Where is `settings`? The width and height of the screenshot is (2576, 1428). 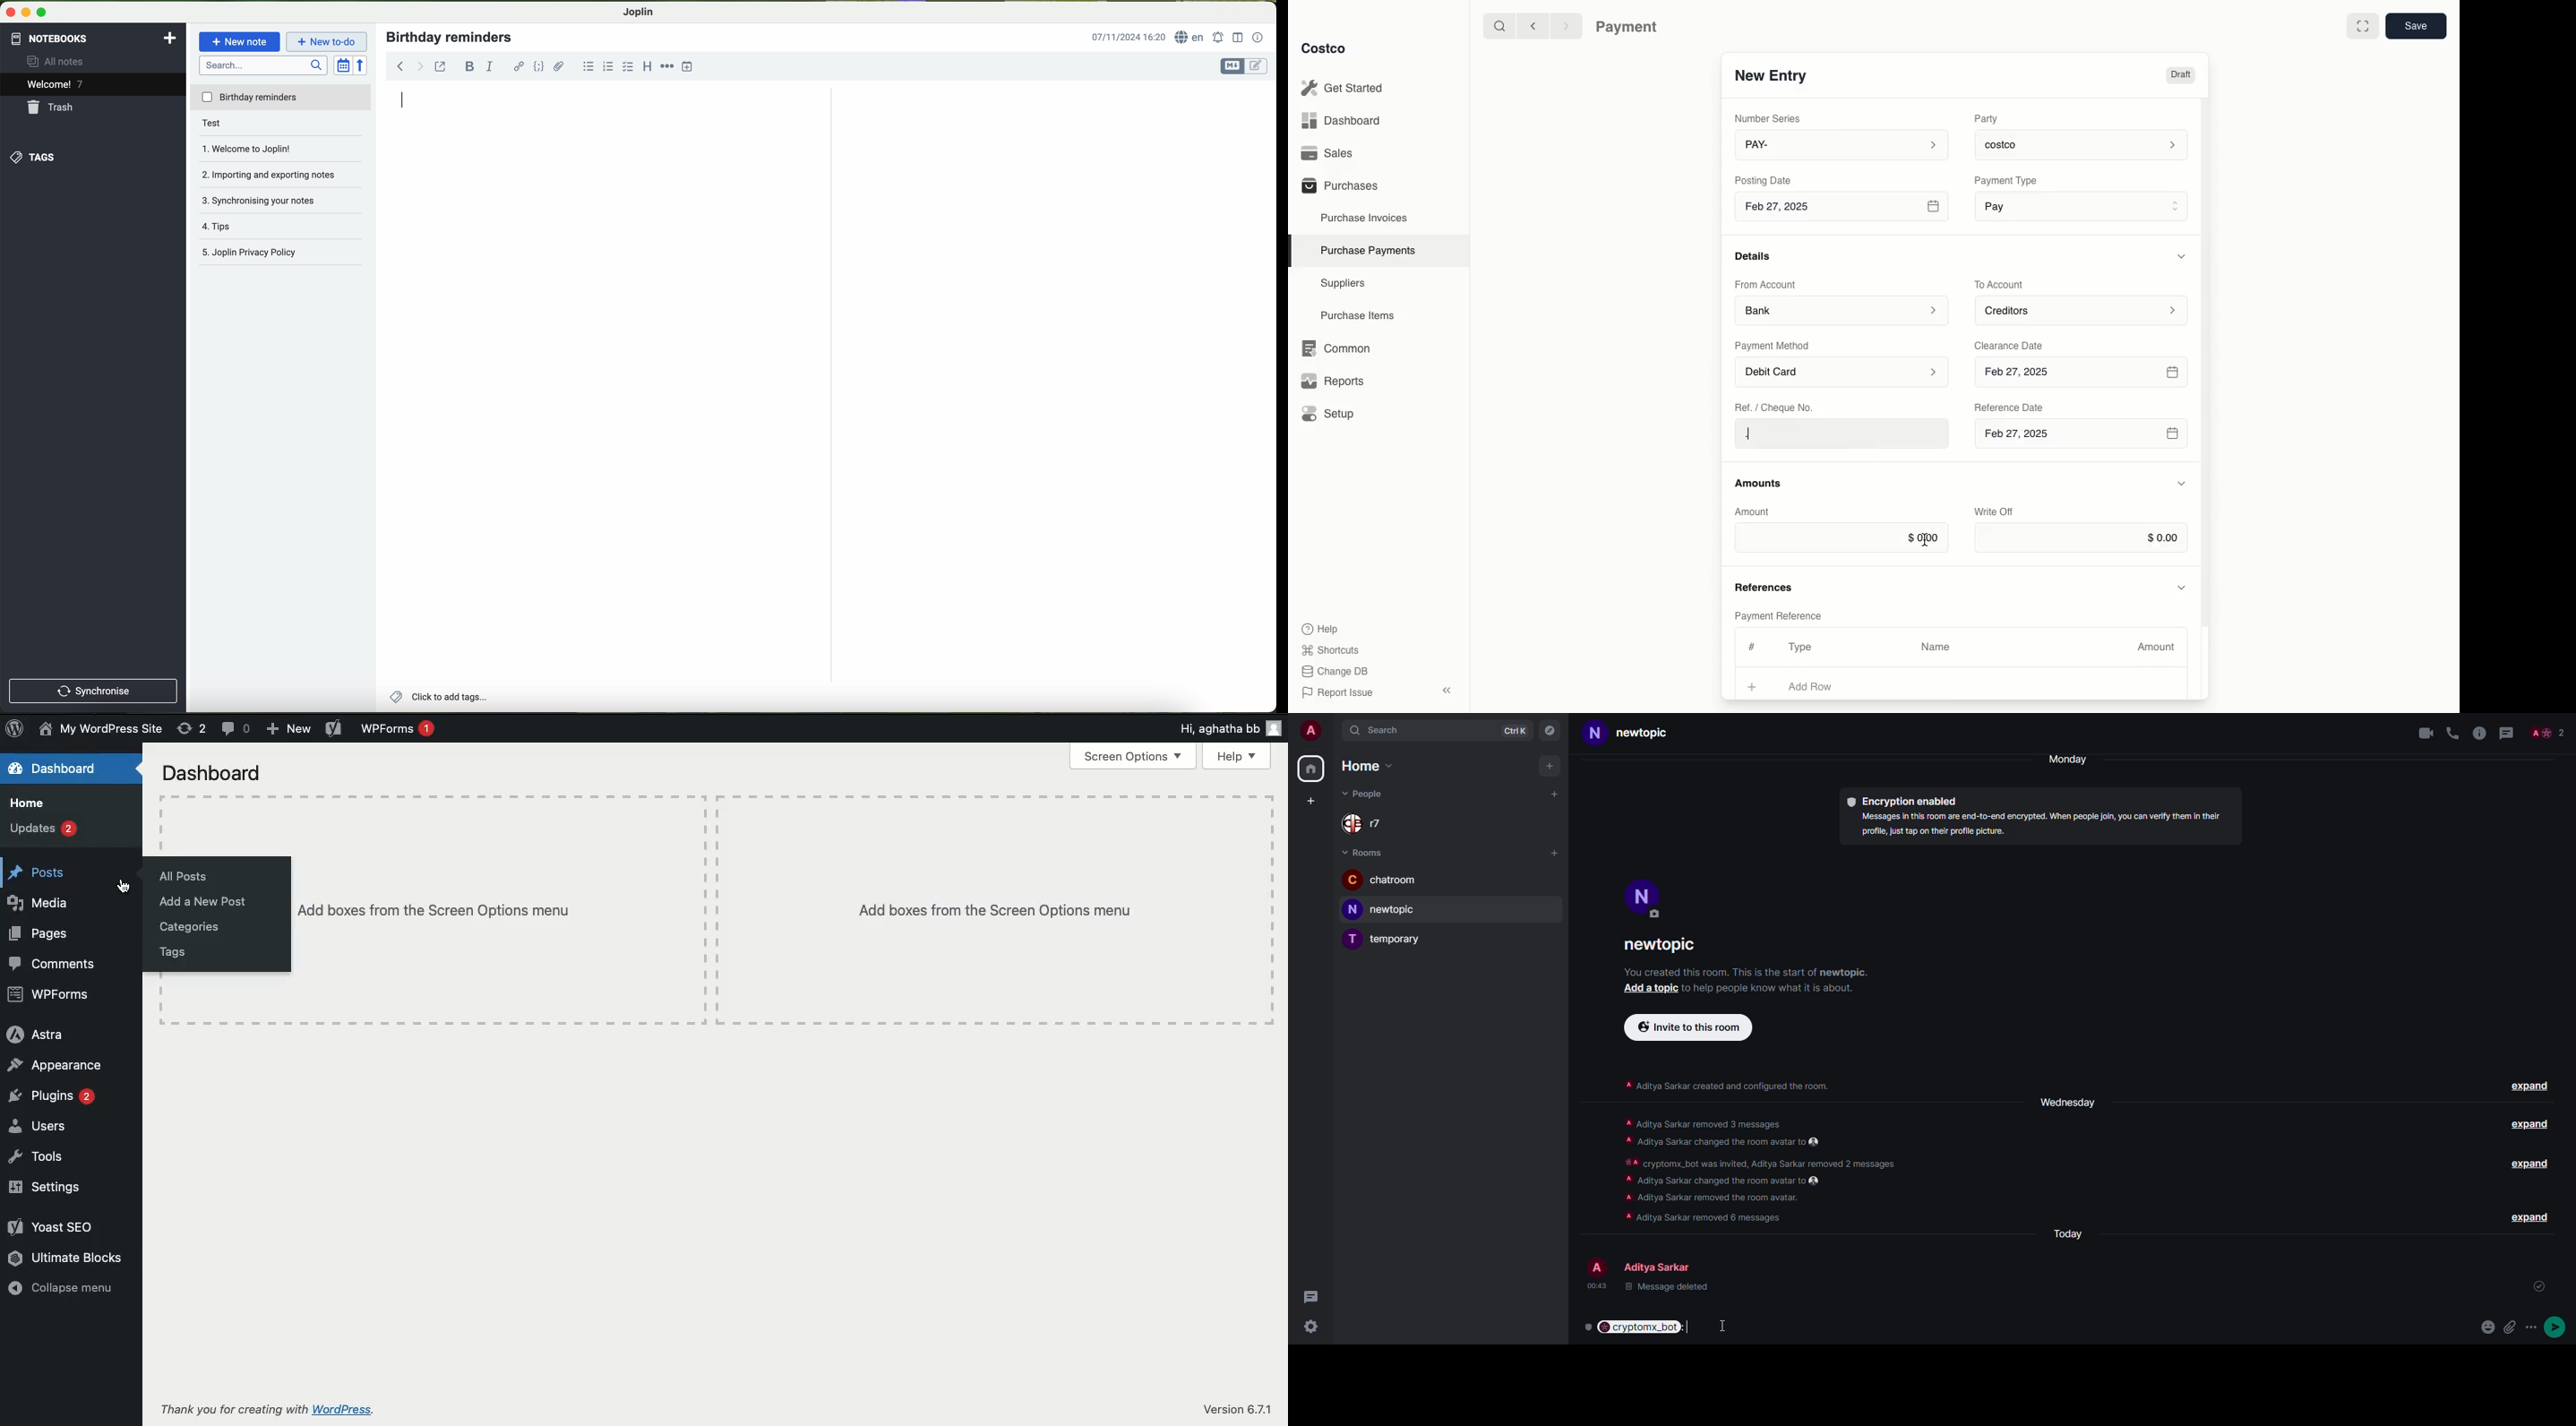
settings is located at coordinates (1310, 1328).